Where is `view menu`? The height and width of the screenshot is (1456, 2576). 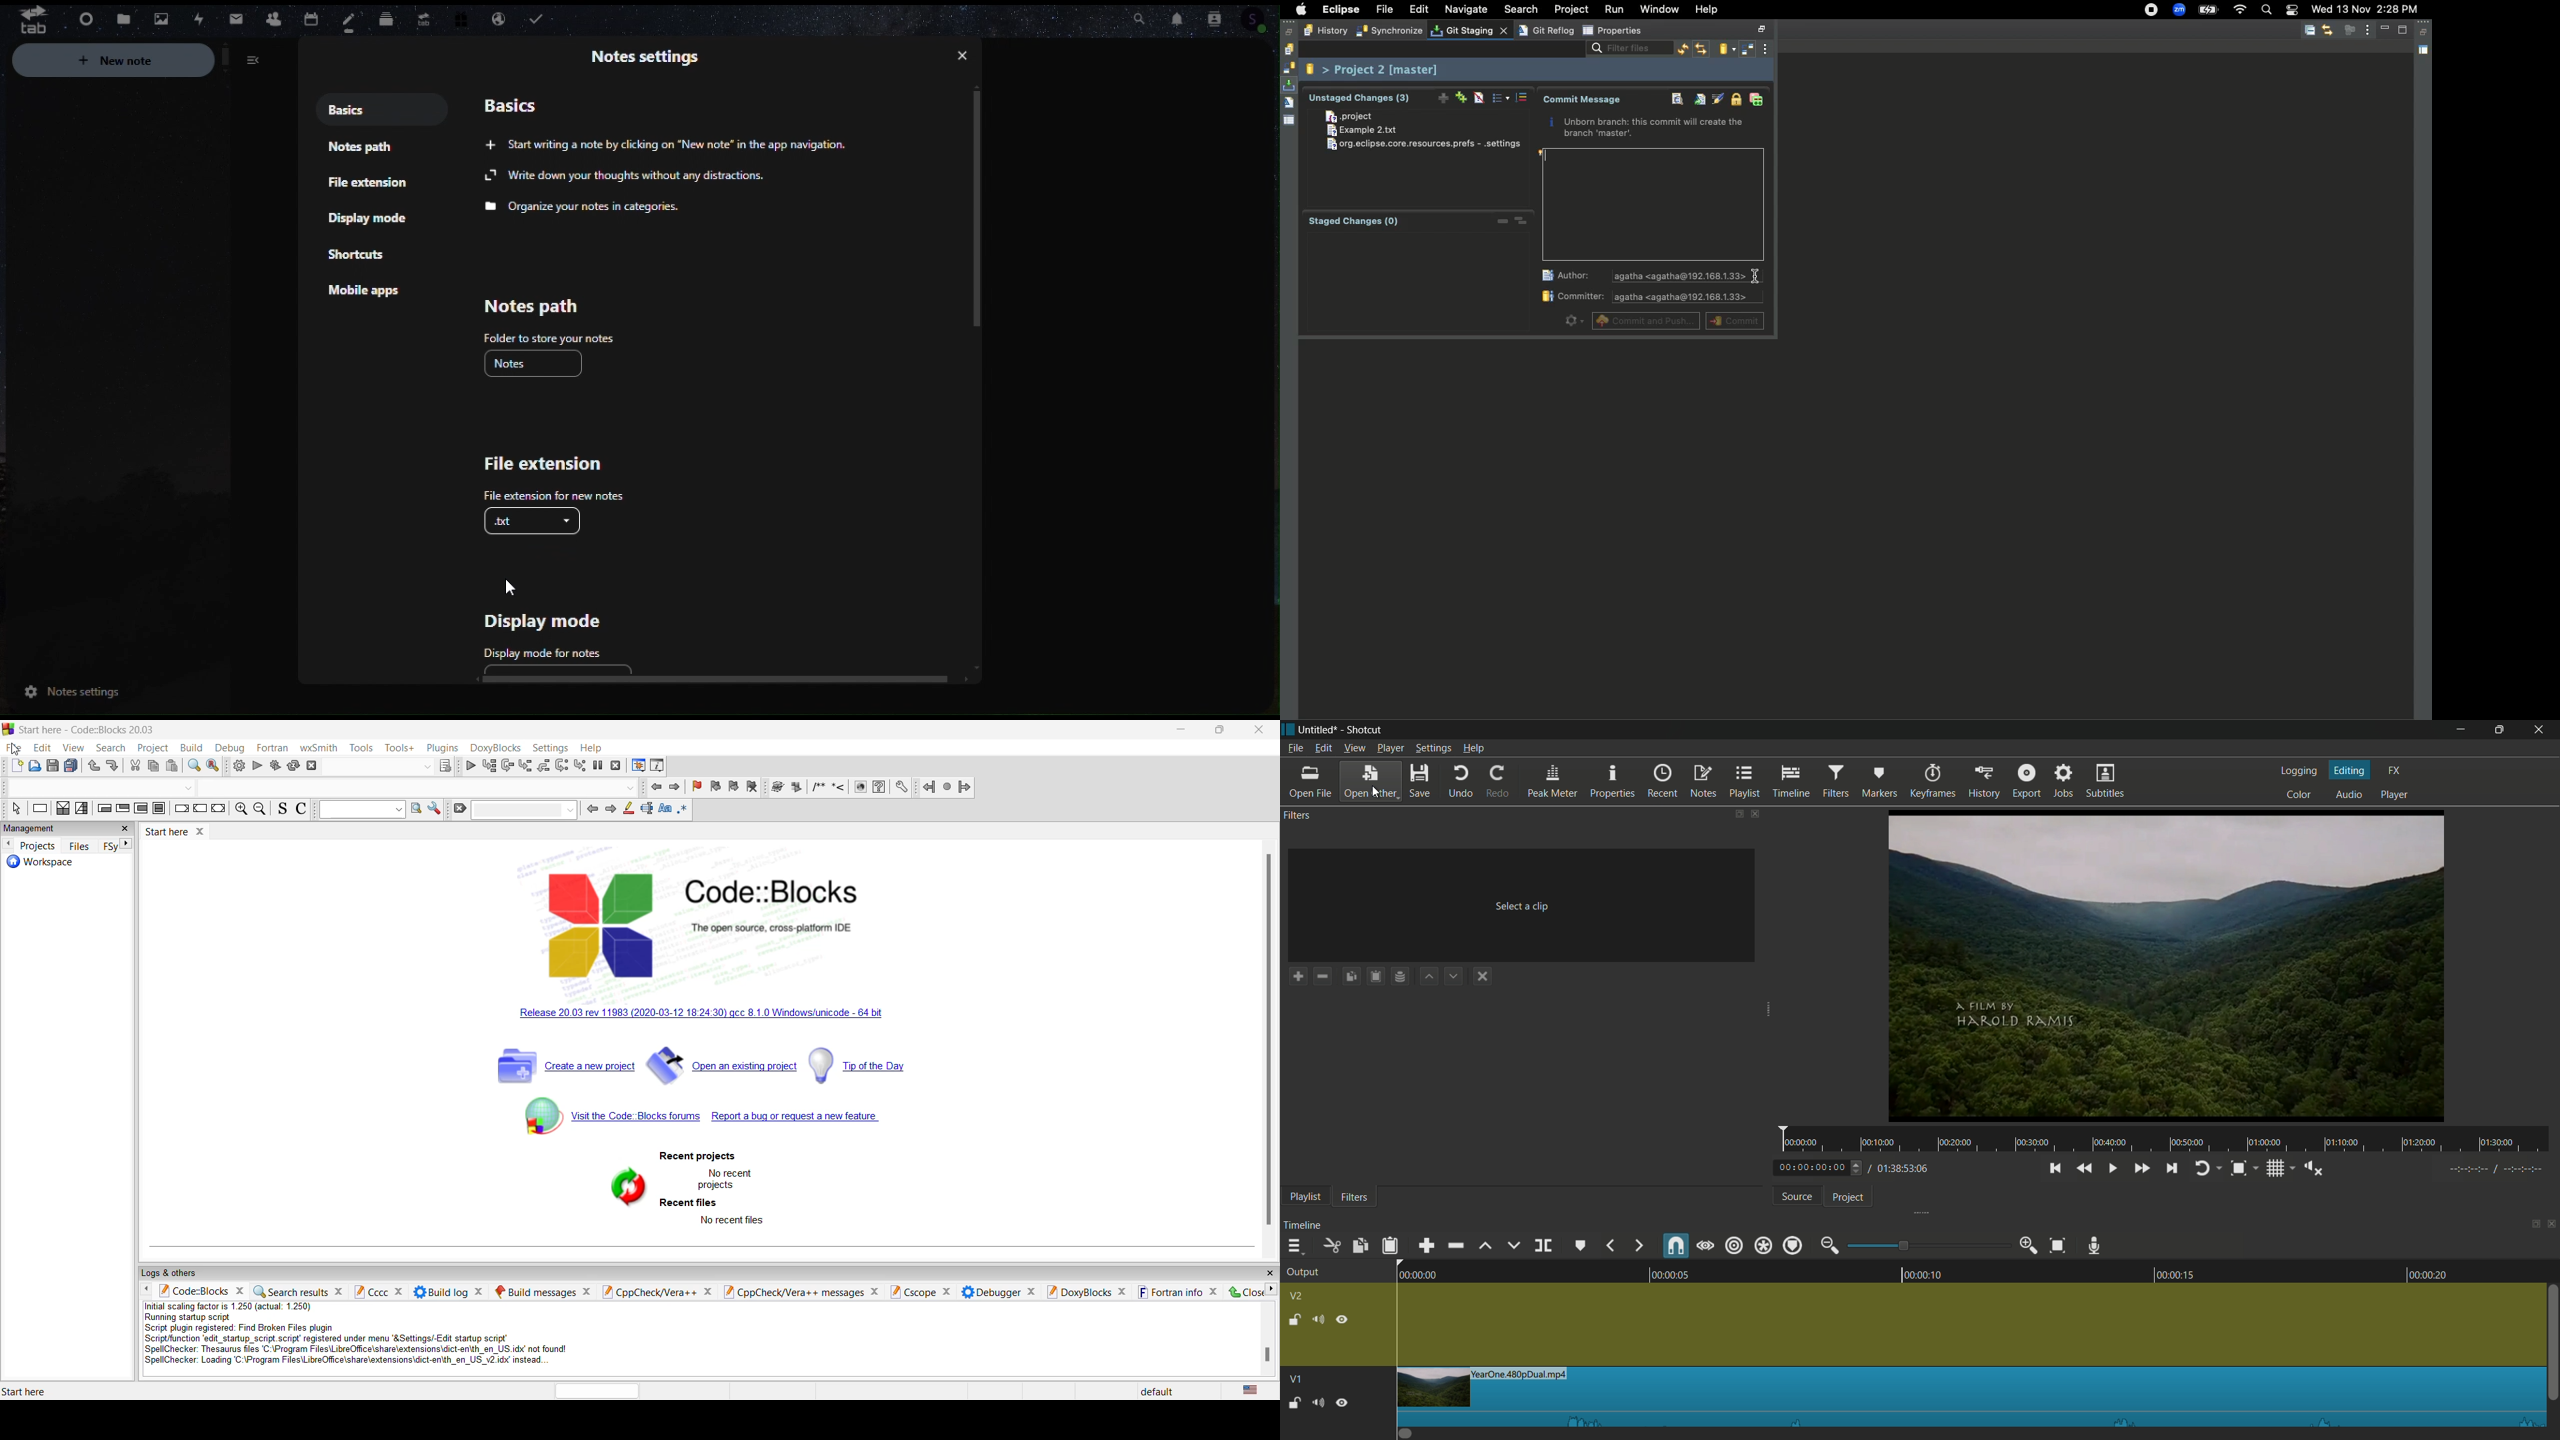
view menu is located at coordinates (1355, 748).